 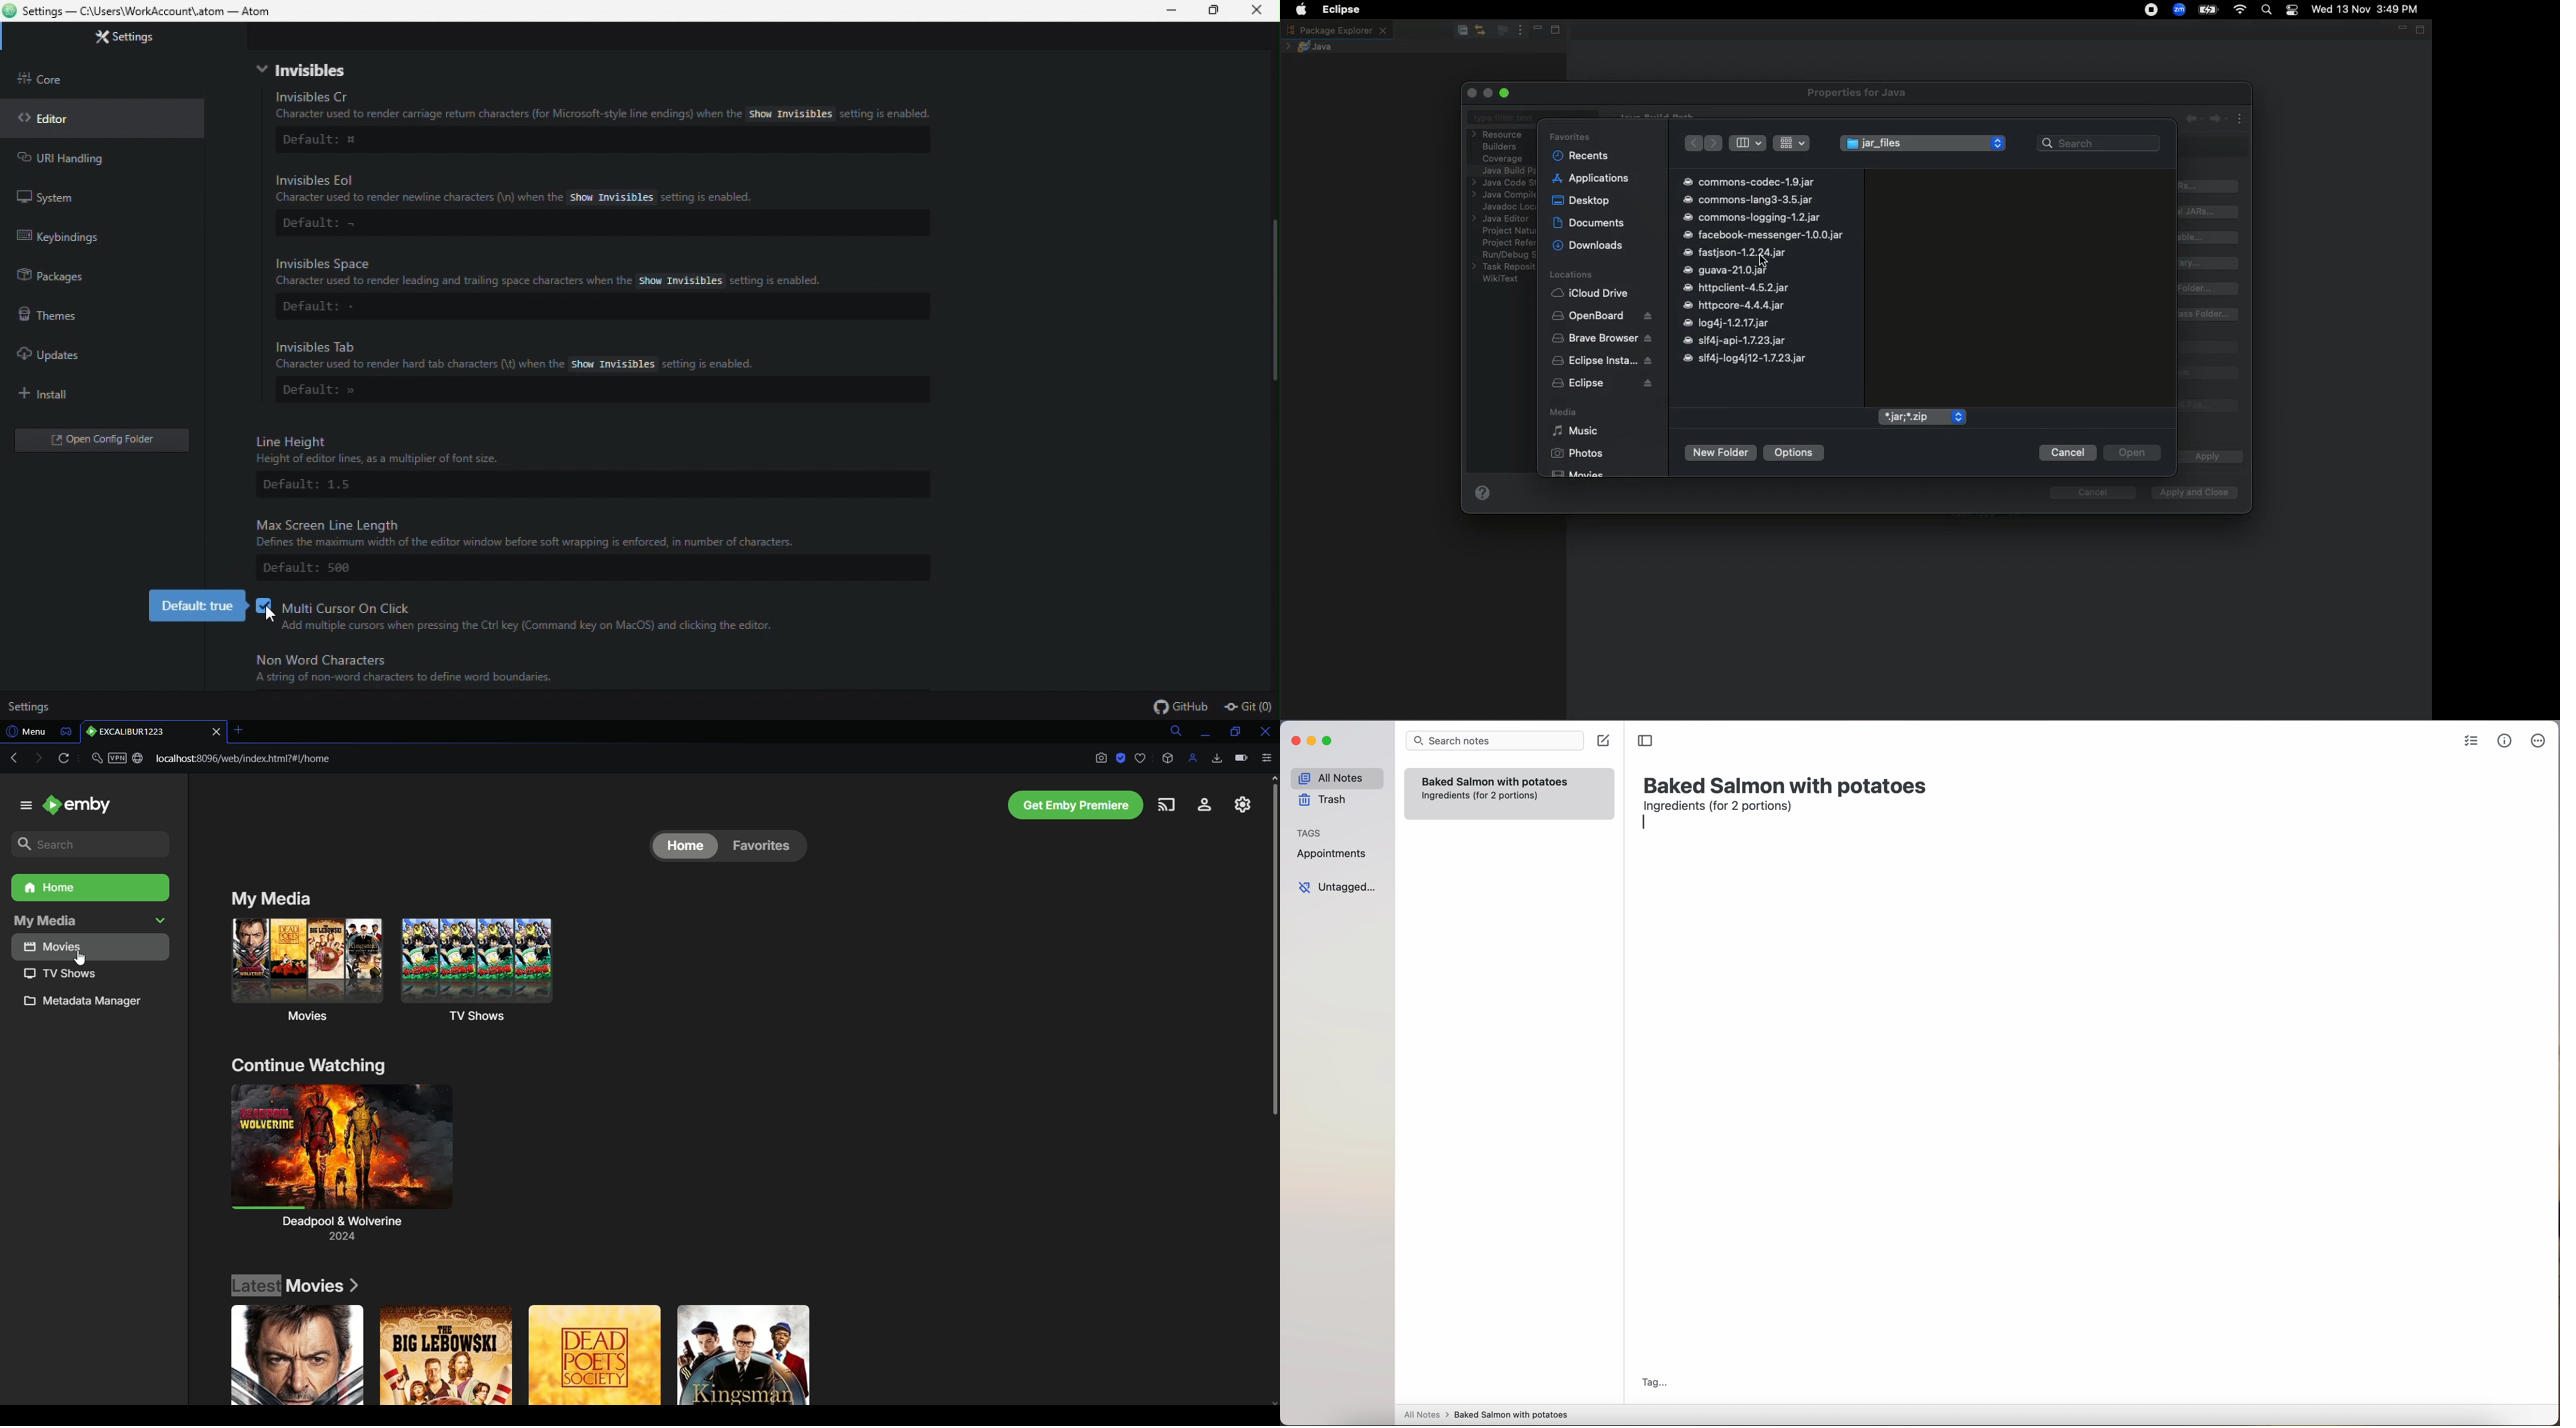 What do you see at coordinates (2294, 10) in the screenshot?
I see `Notification` at bounding box center [2294, 10].